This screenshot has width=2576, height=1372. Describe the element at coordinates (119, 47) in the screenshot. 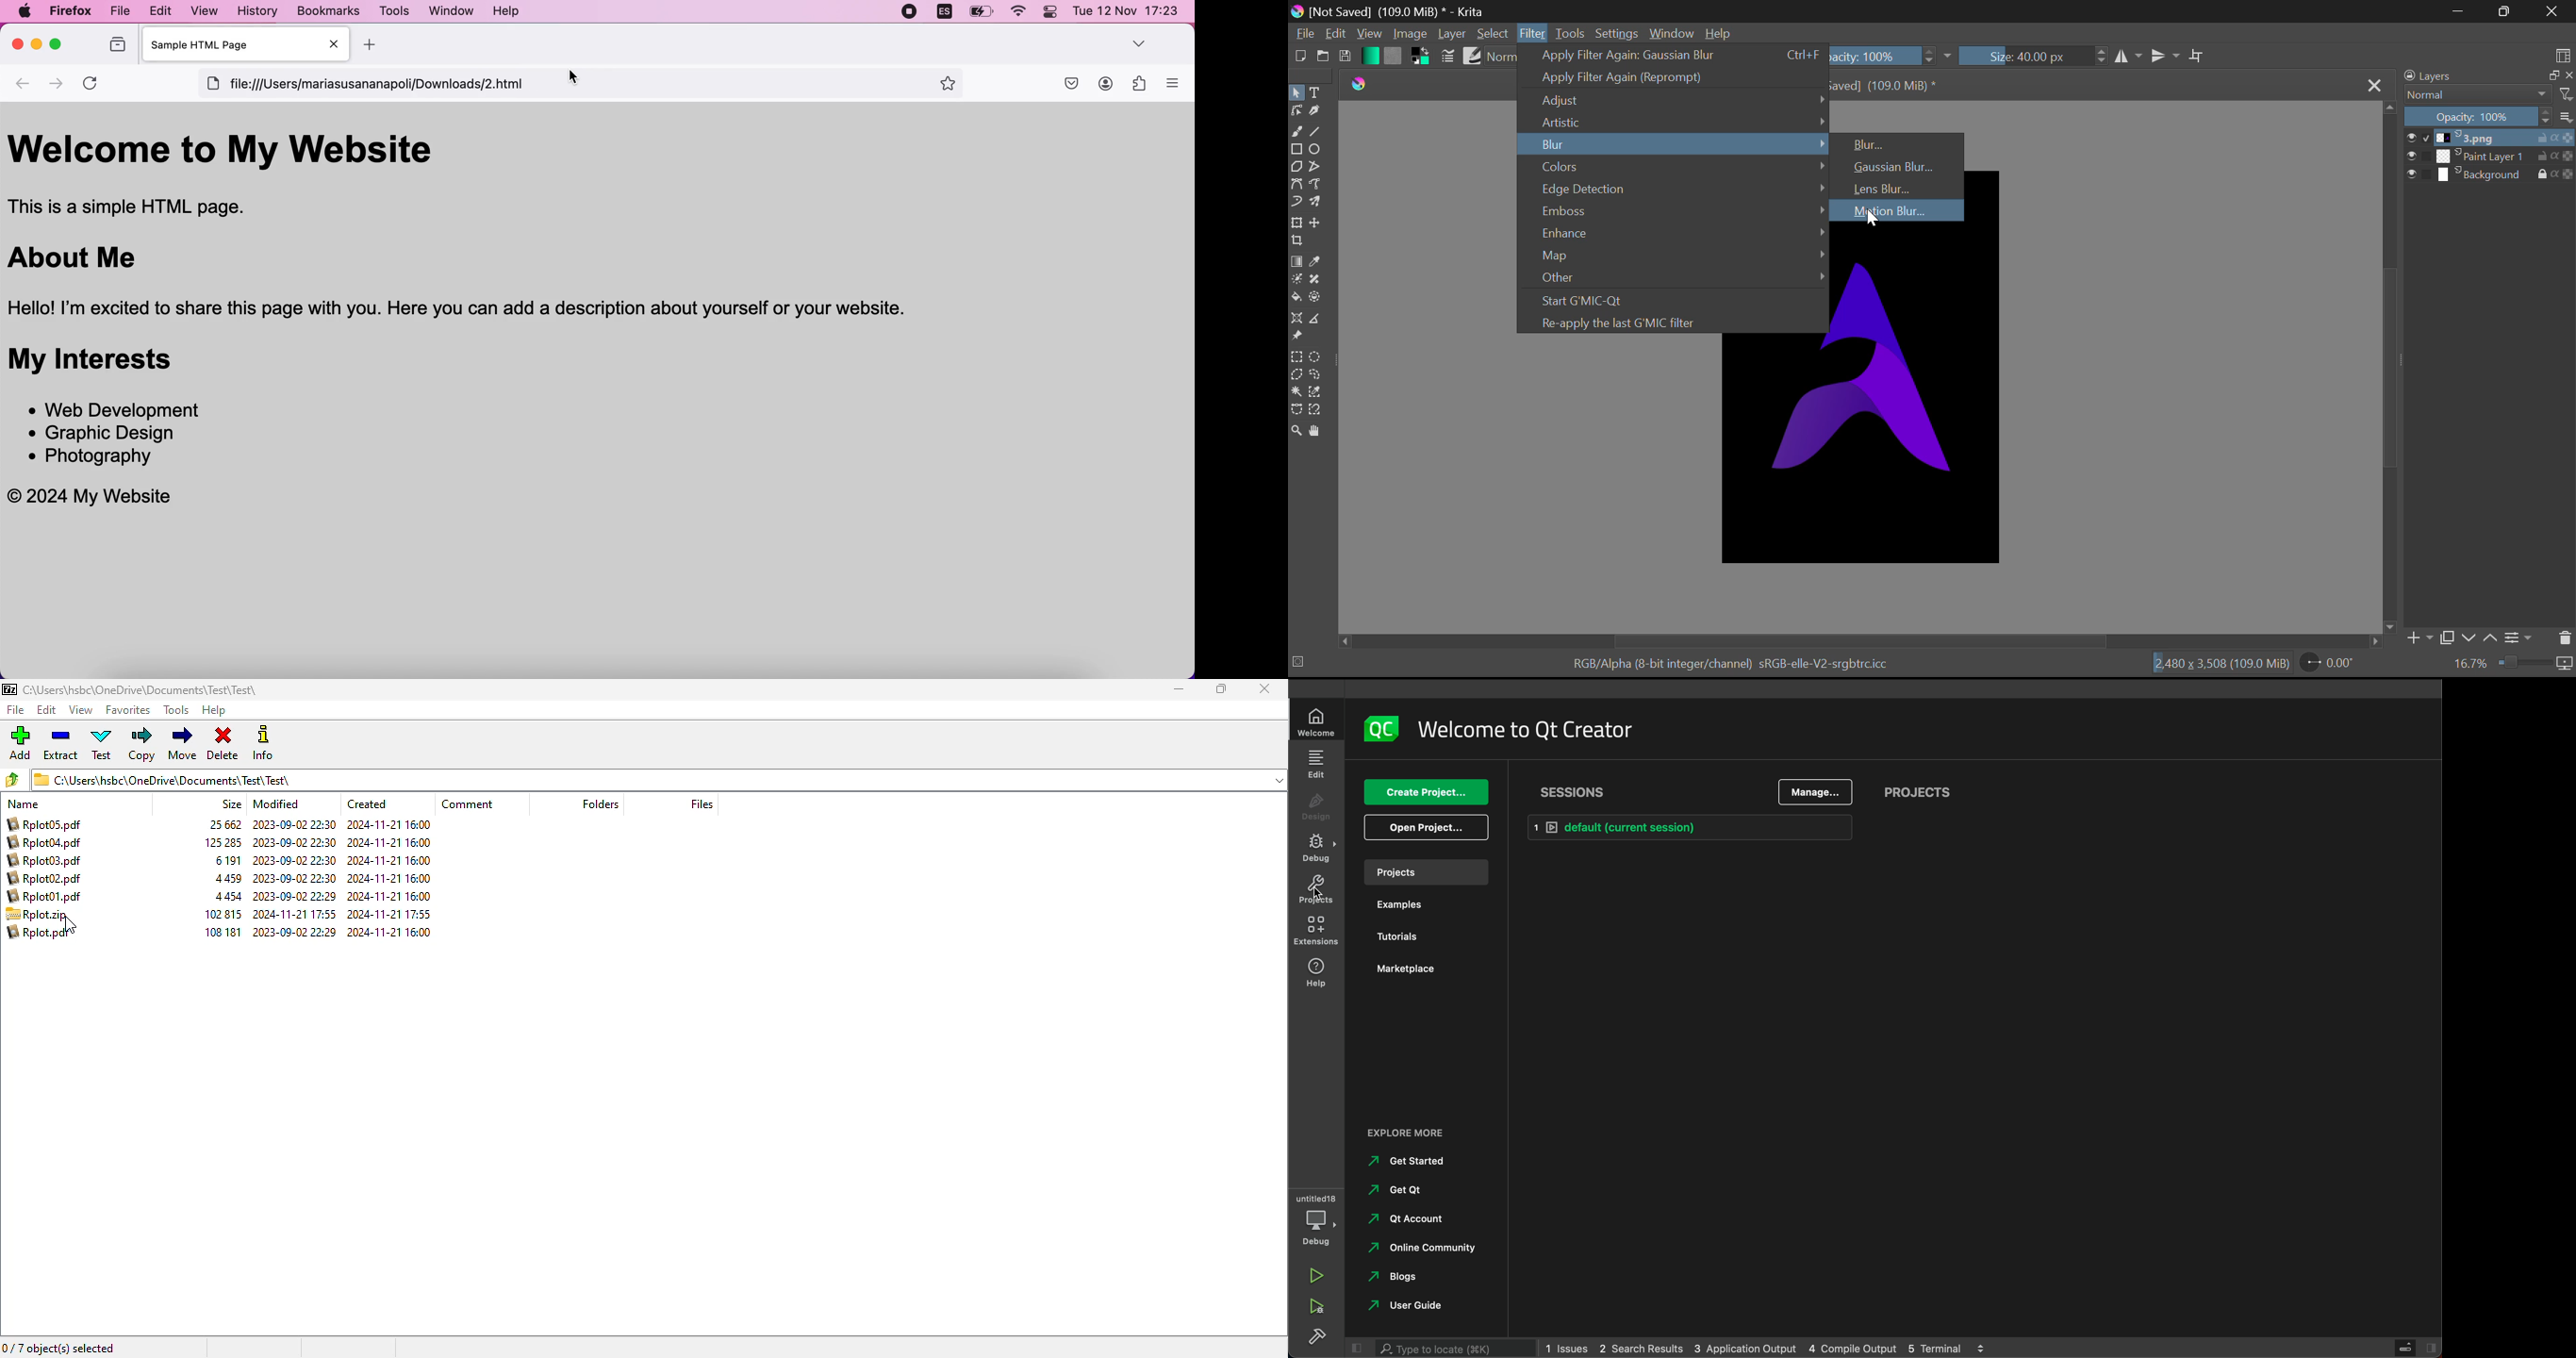

I see `view recent browsing` at that location.